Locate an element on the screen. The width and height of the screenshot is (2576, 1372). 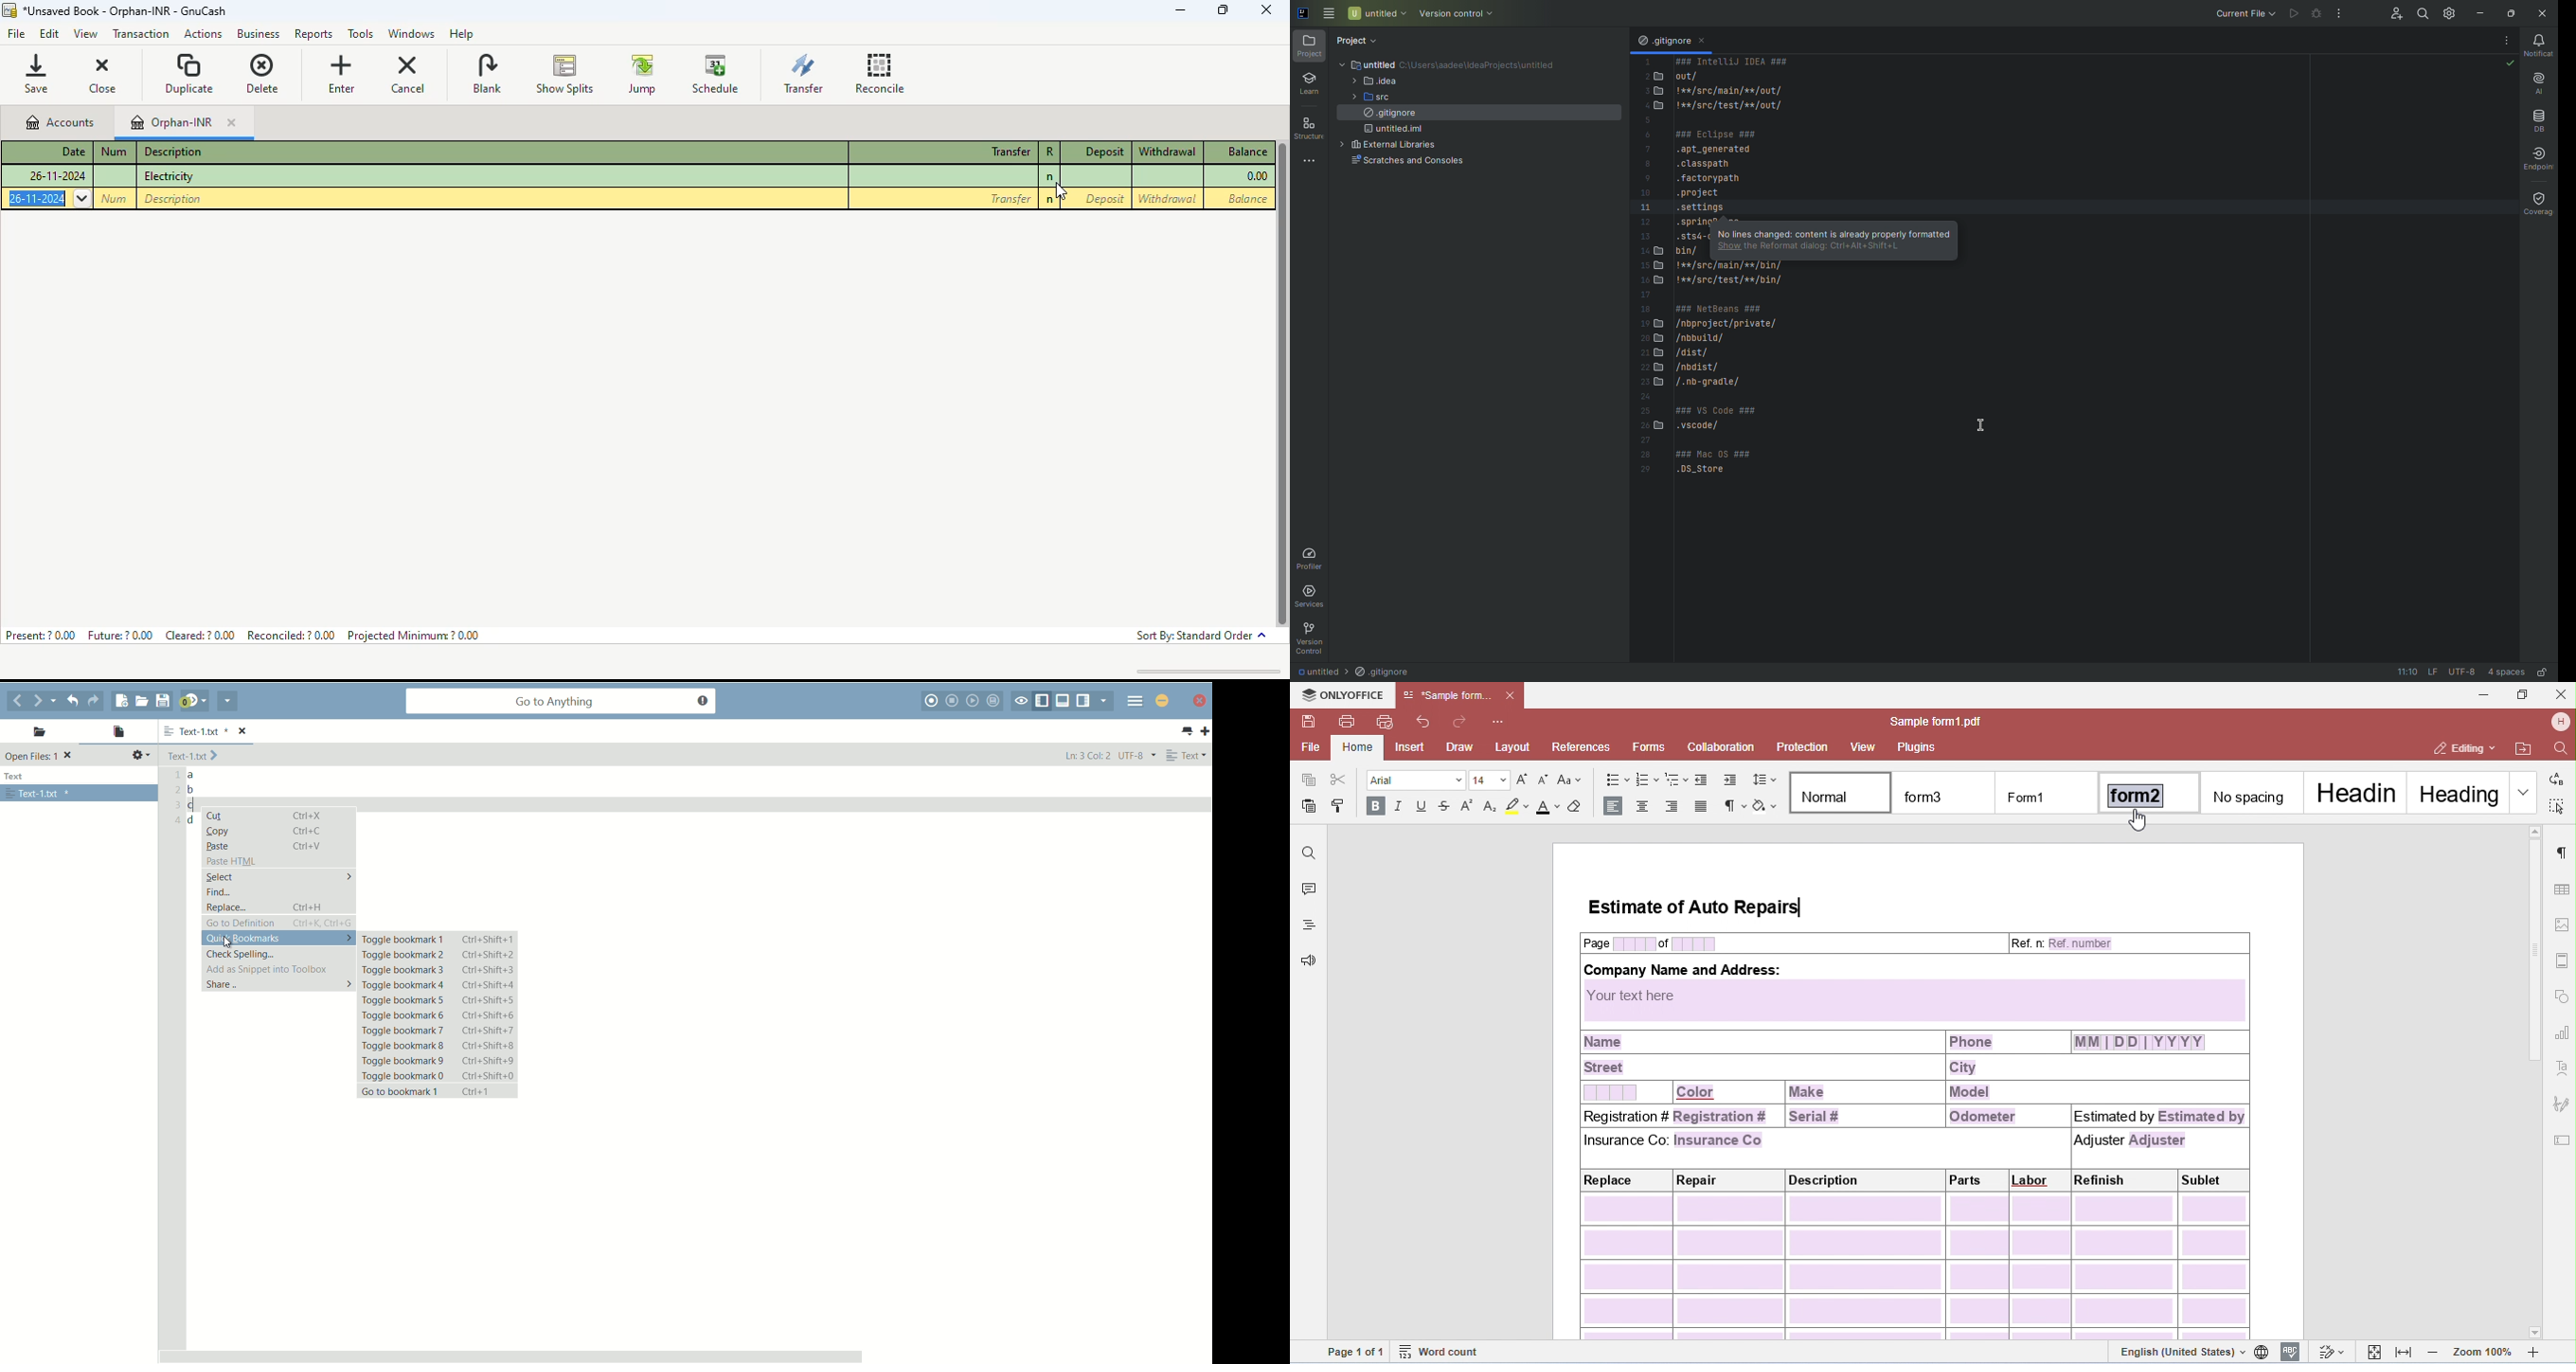
business is located at coordinates (259, 34).